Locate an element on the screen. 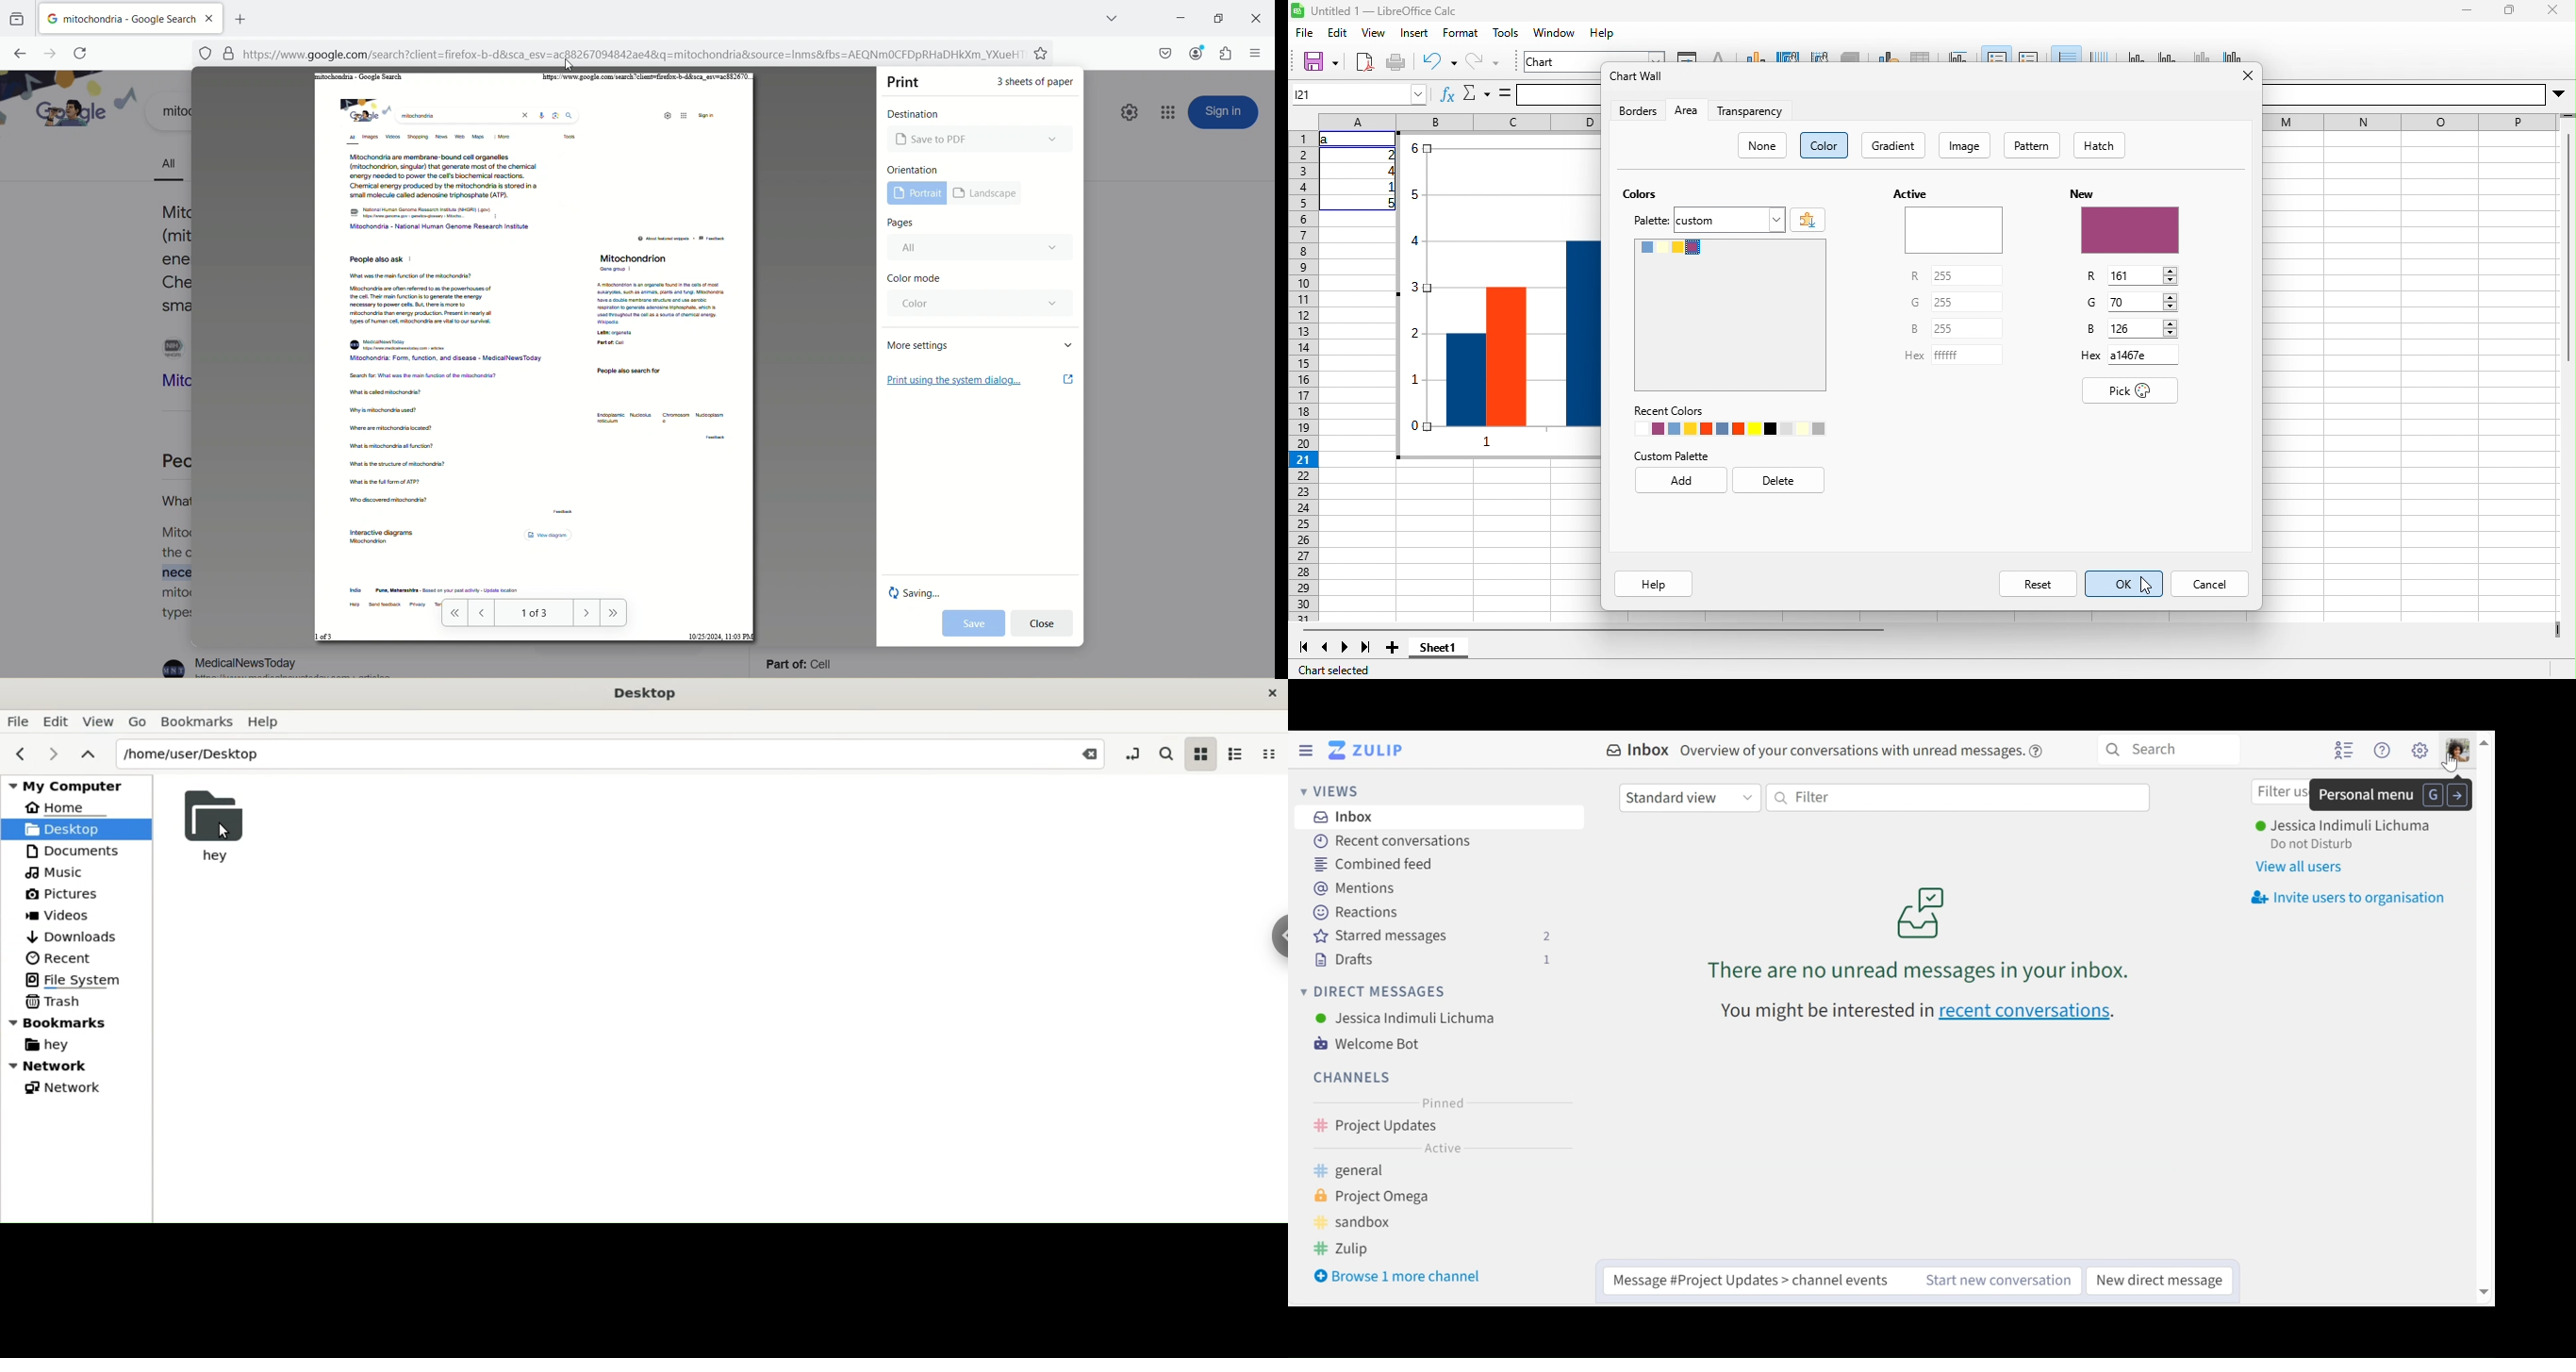 The width and height of the screenshot is (2576, 1372). Music is located at coordinates (58, 873).